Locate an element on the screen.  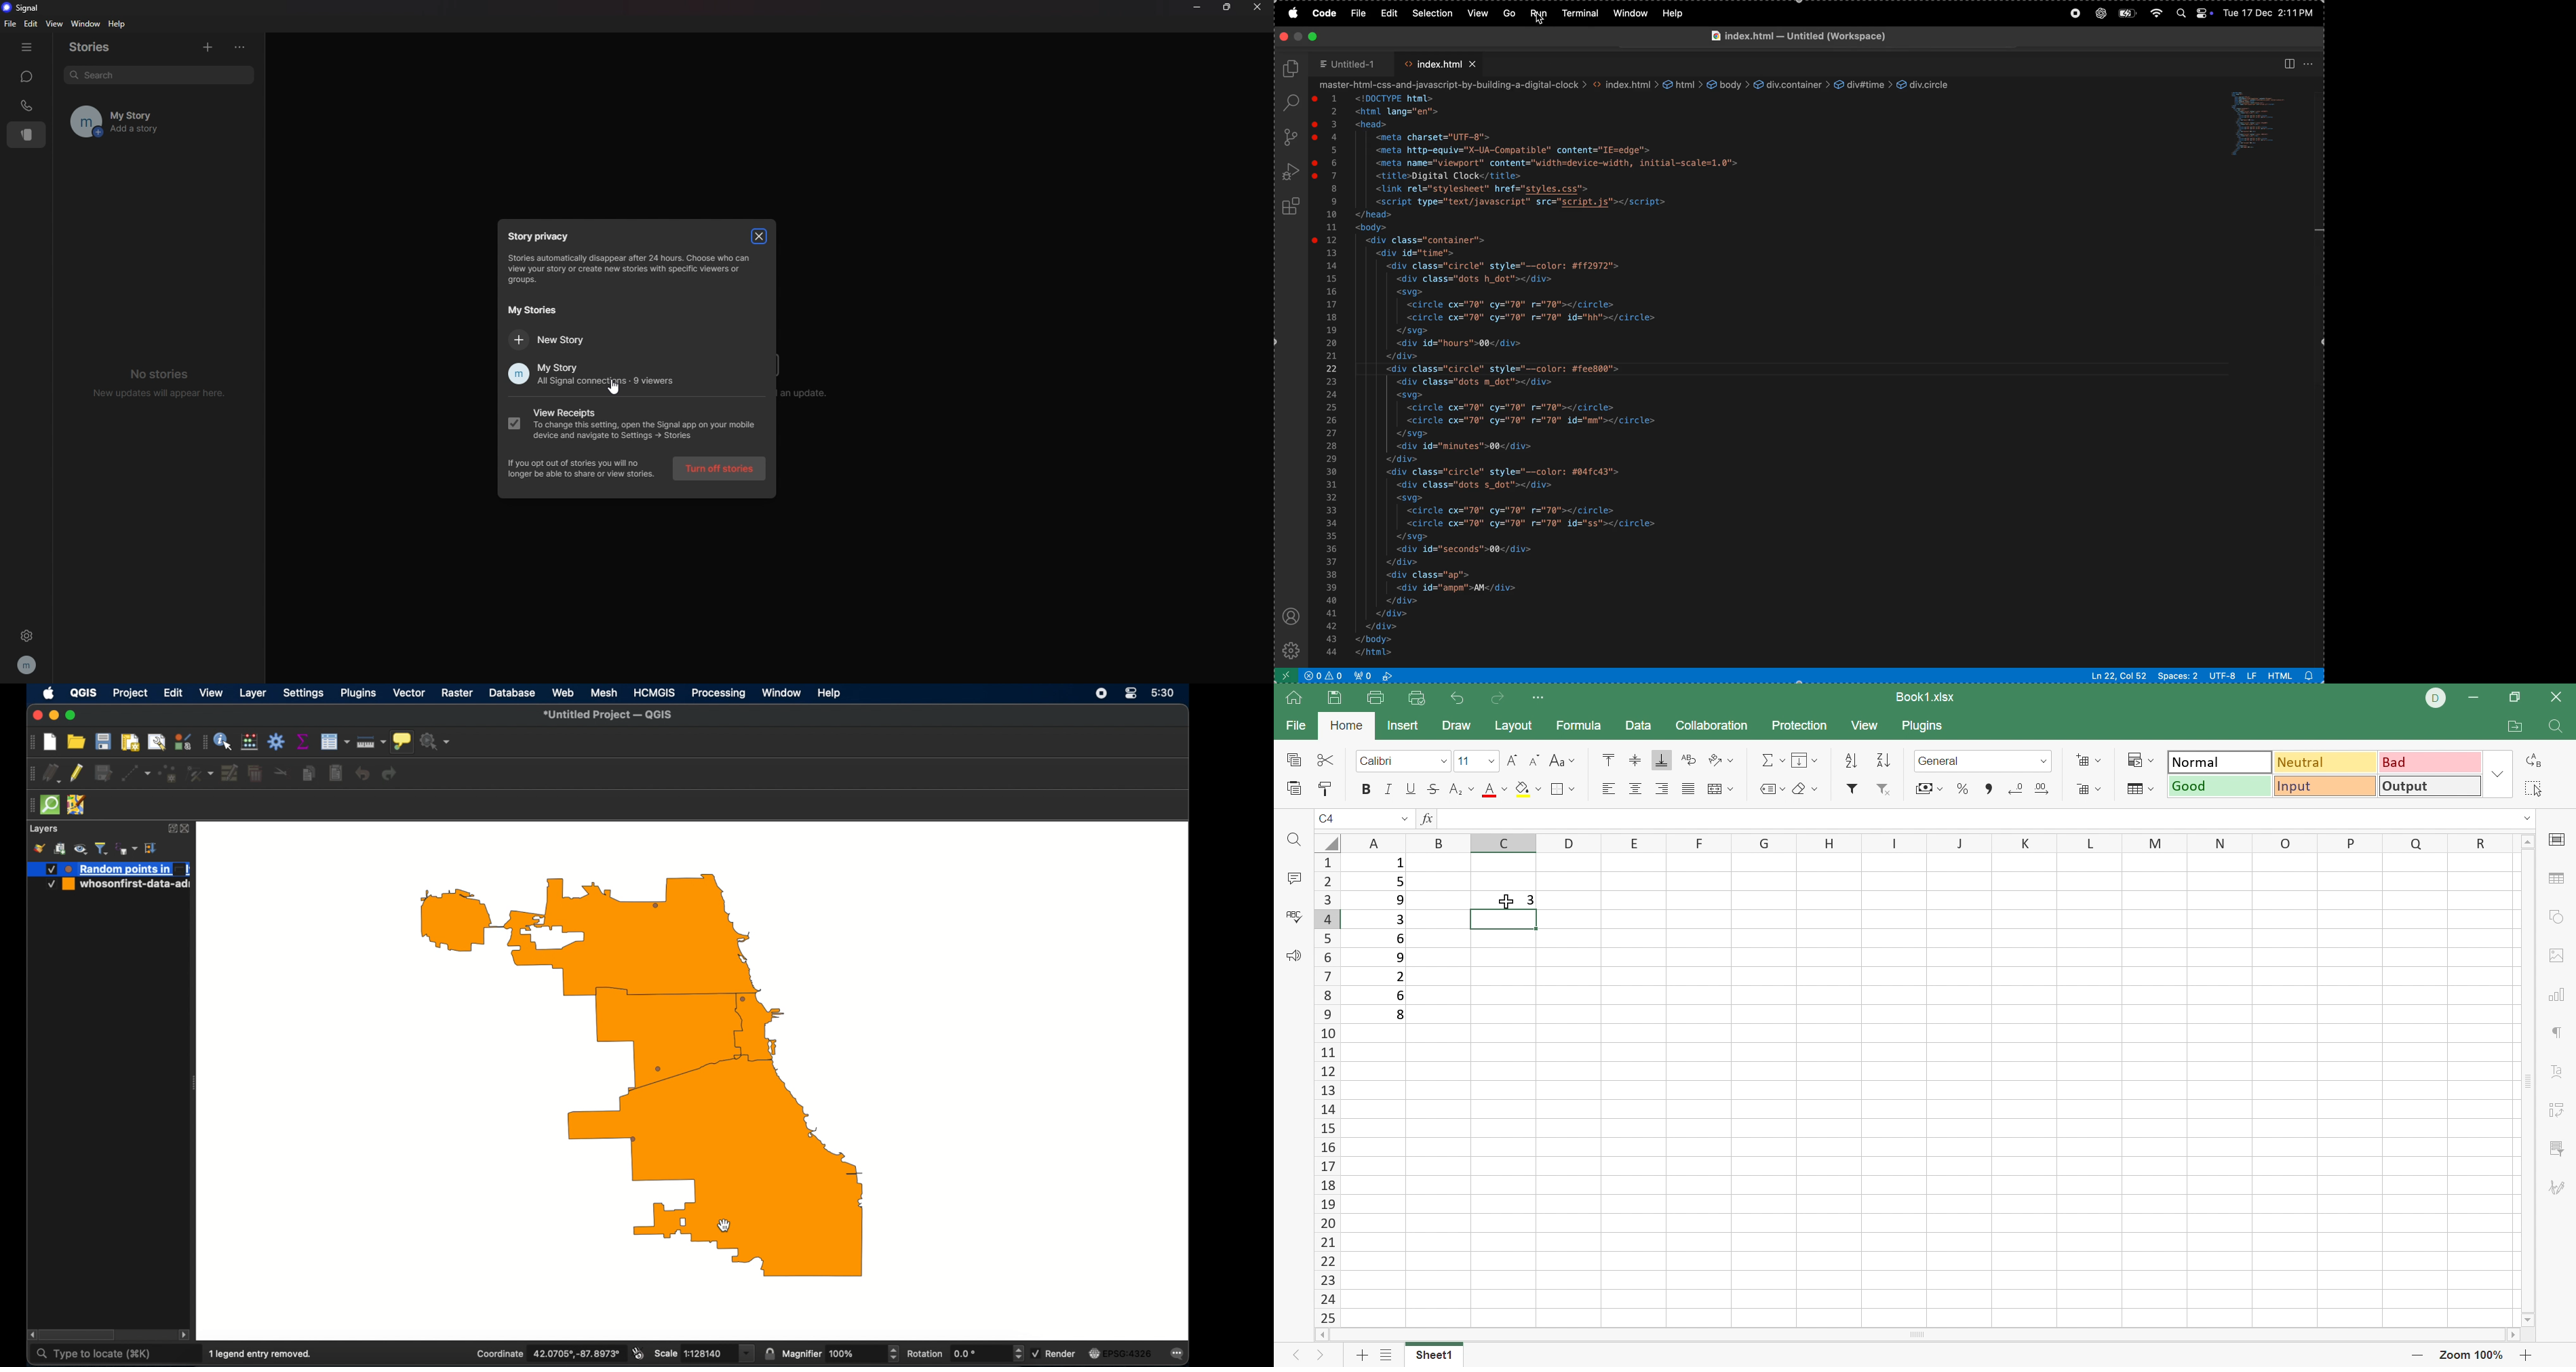
Align top is located at coordinates (1607, 759).